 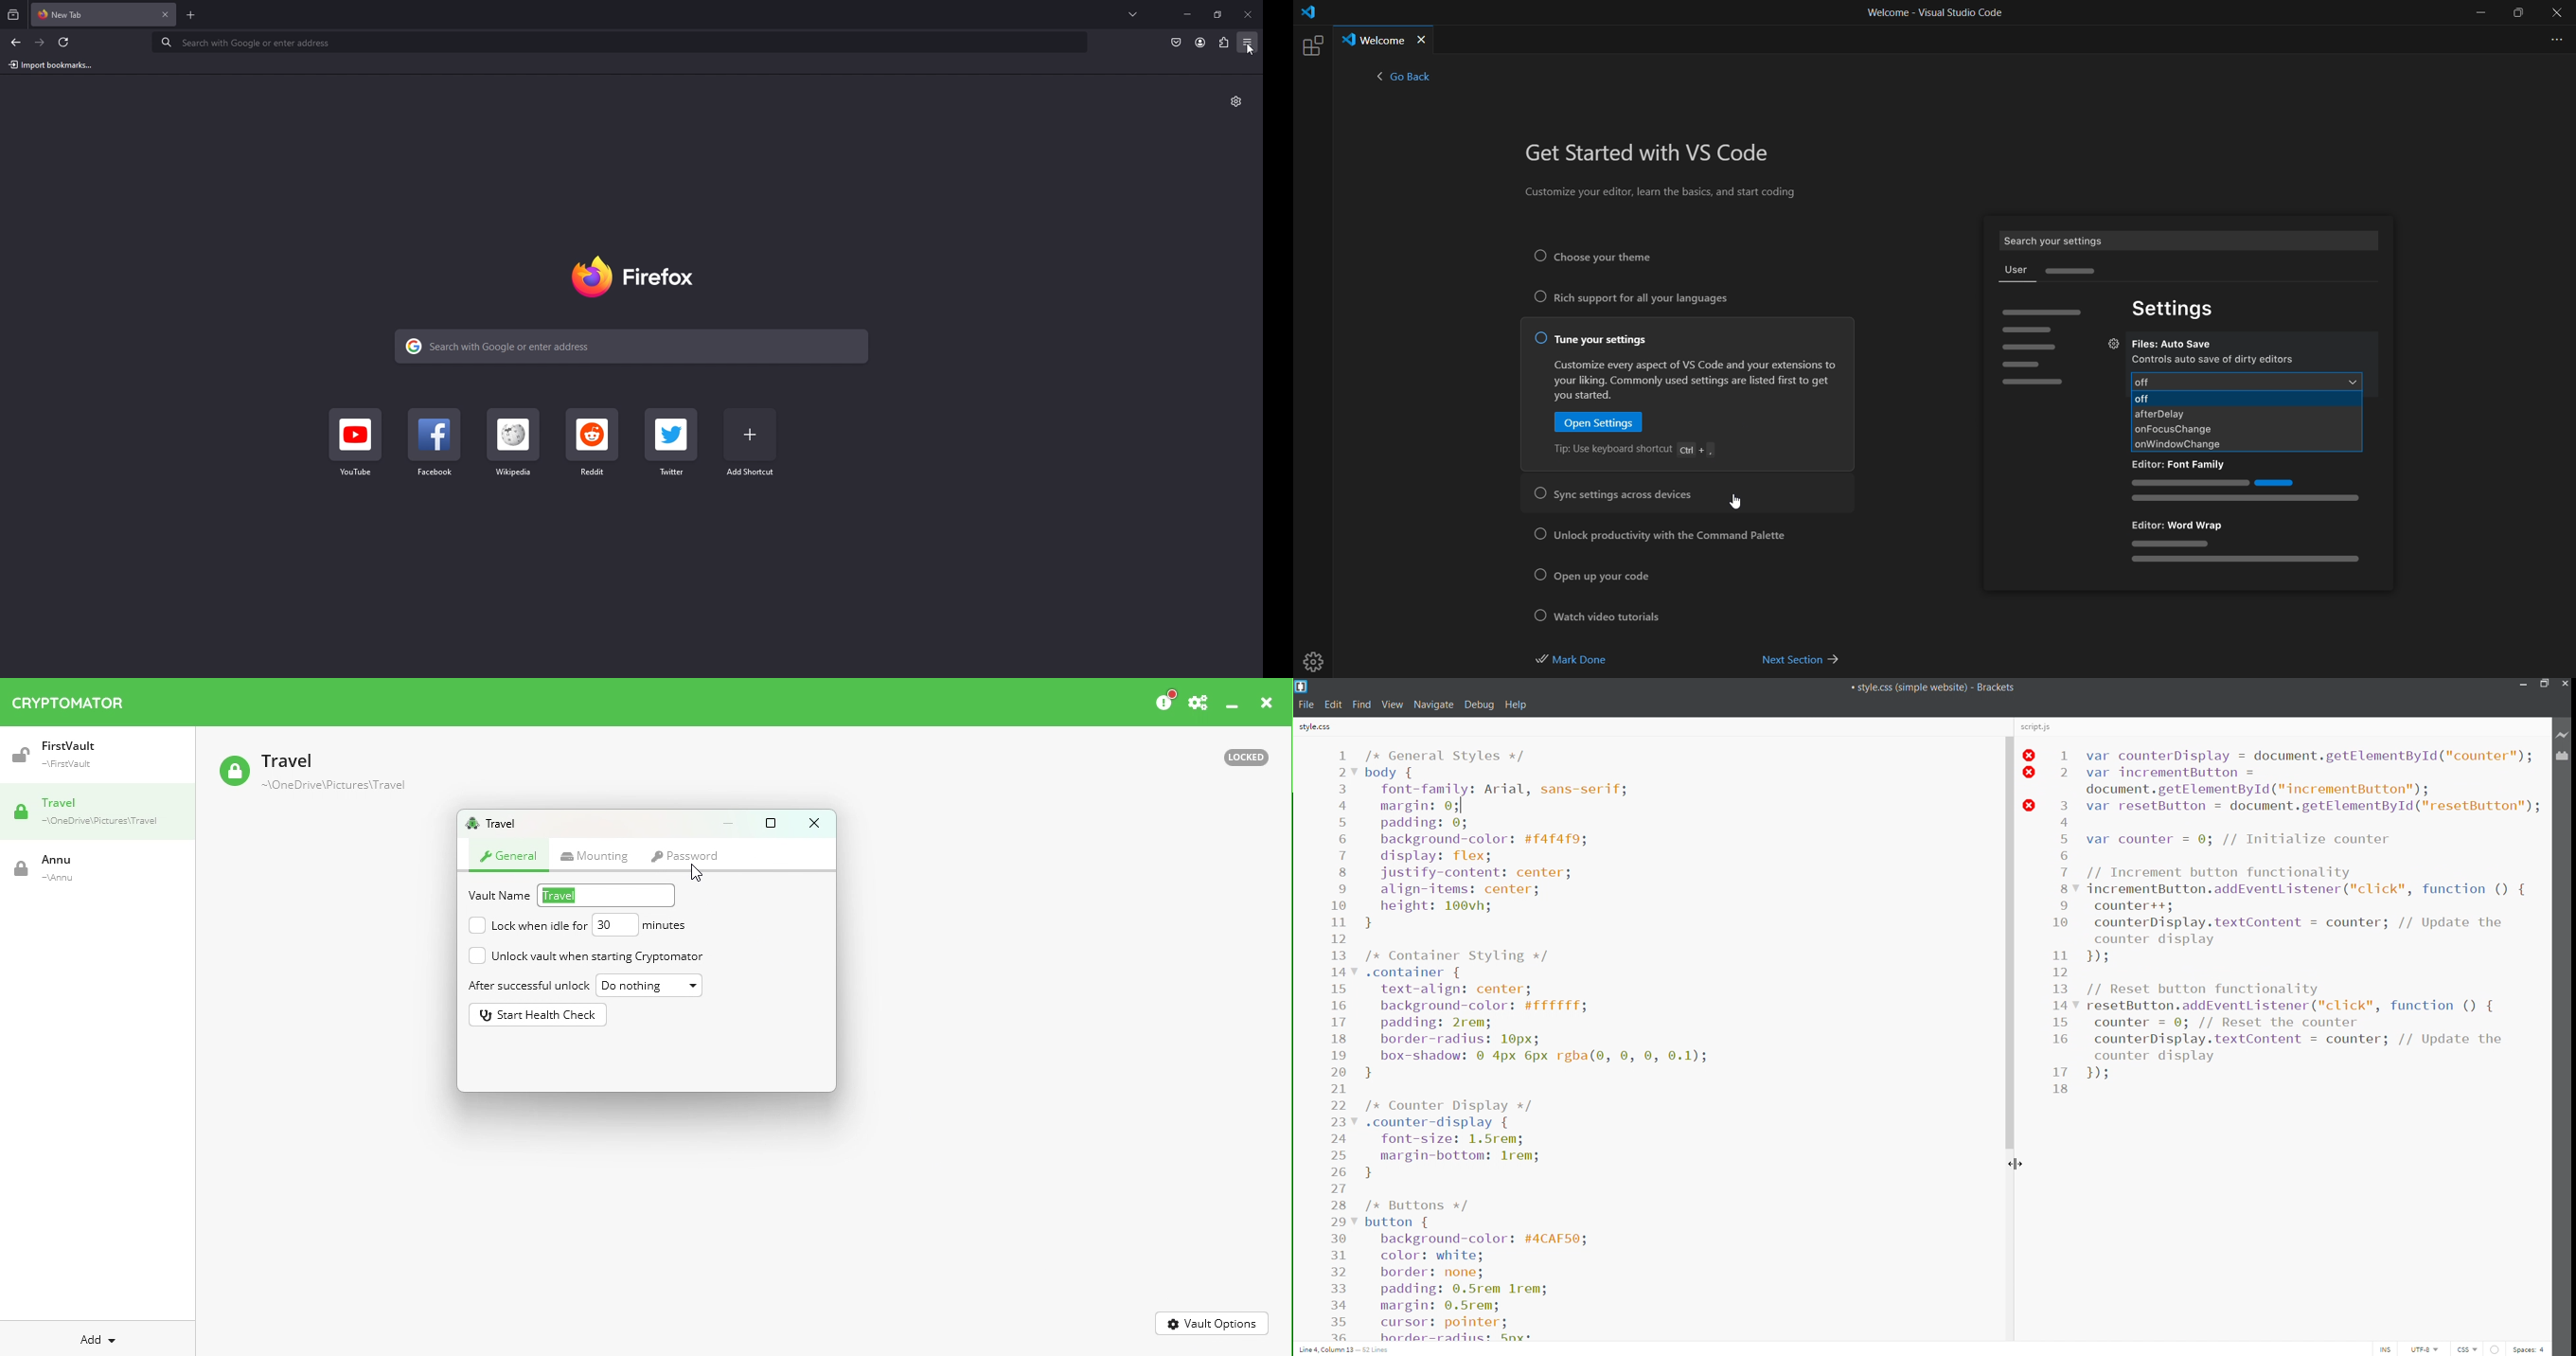 I want to click on Vault name, so click(x=569, y=898).